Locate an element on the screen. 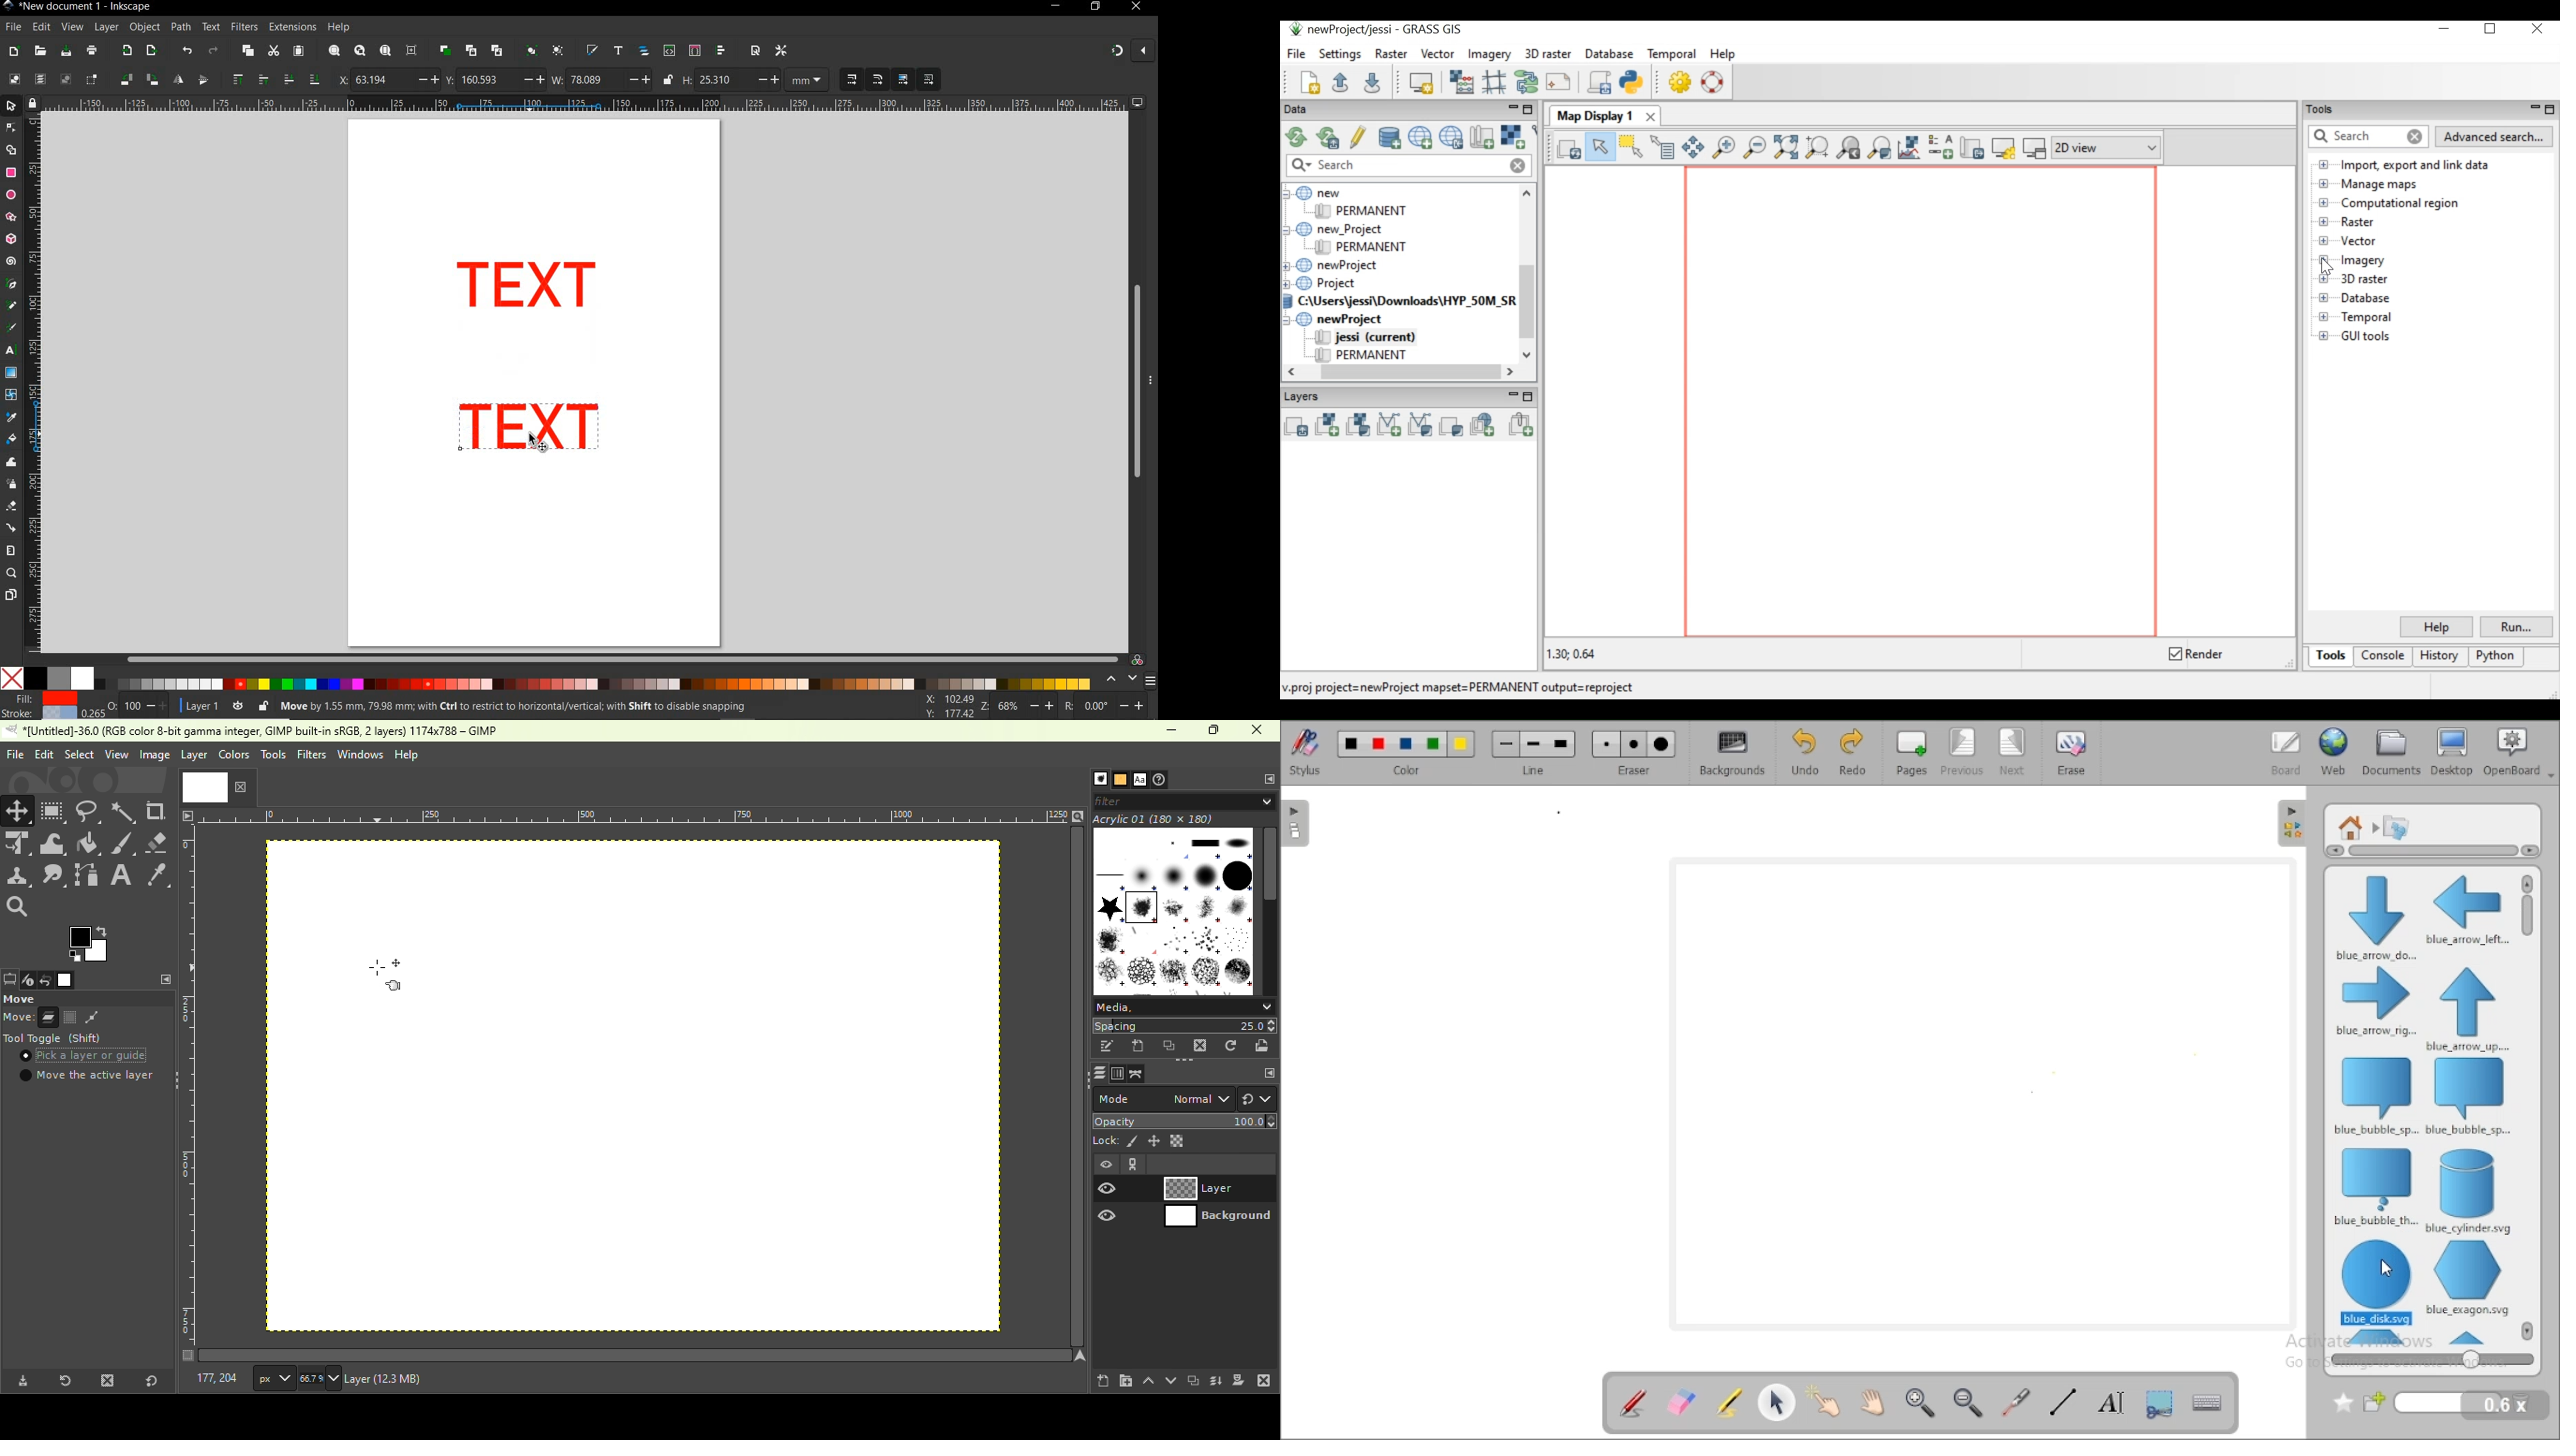  Refresh brushes is located at coordinates (1233, 1045).